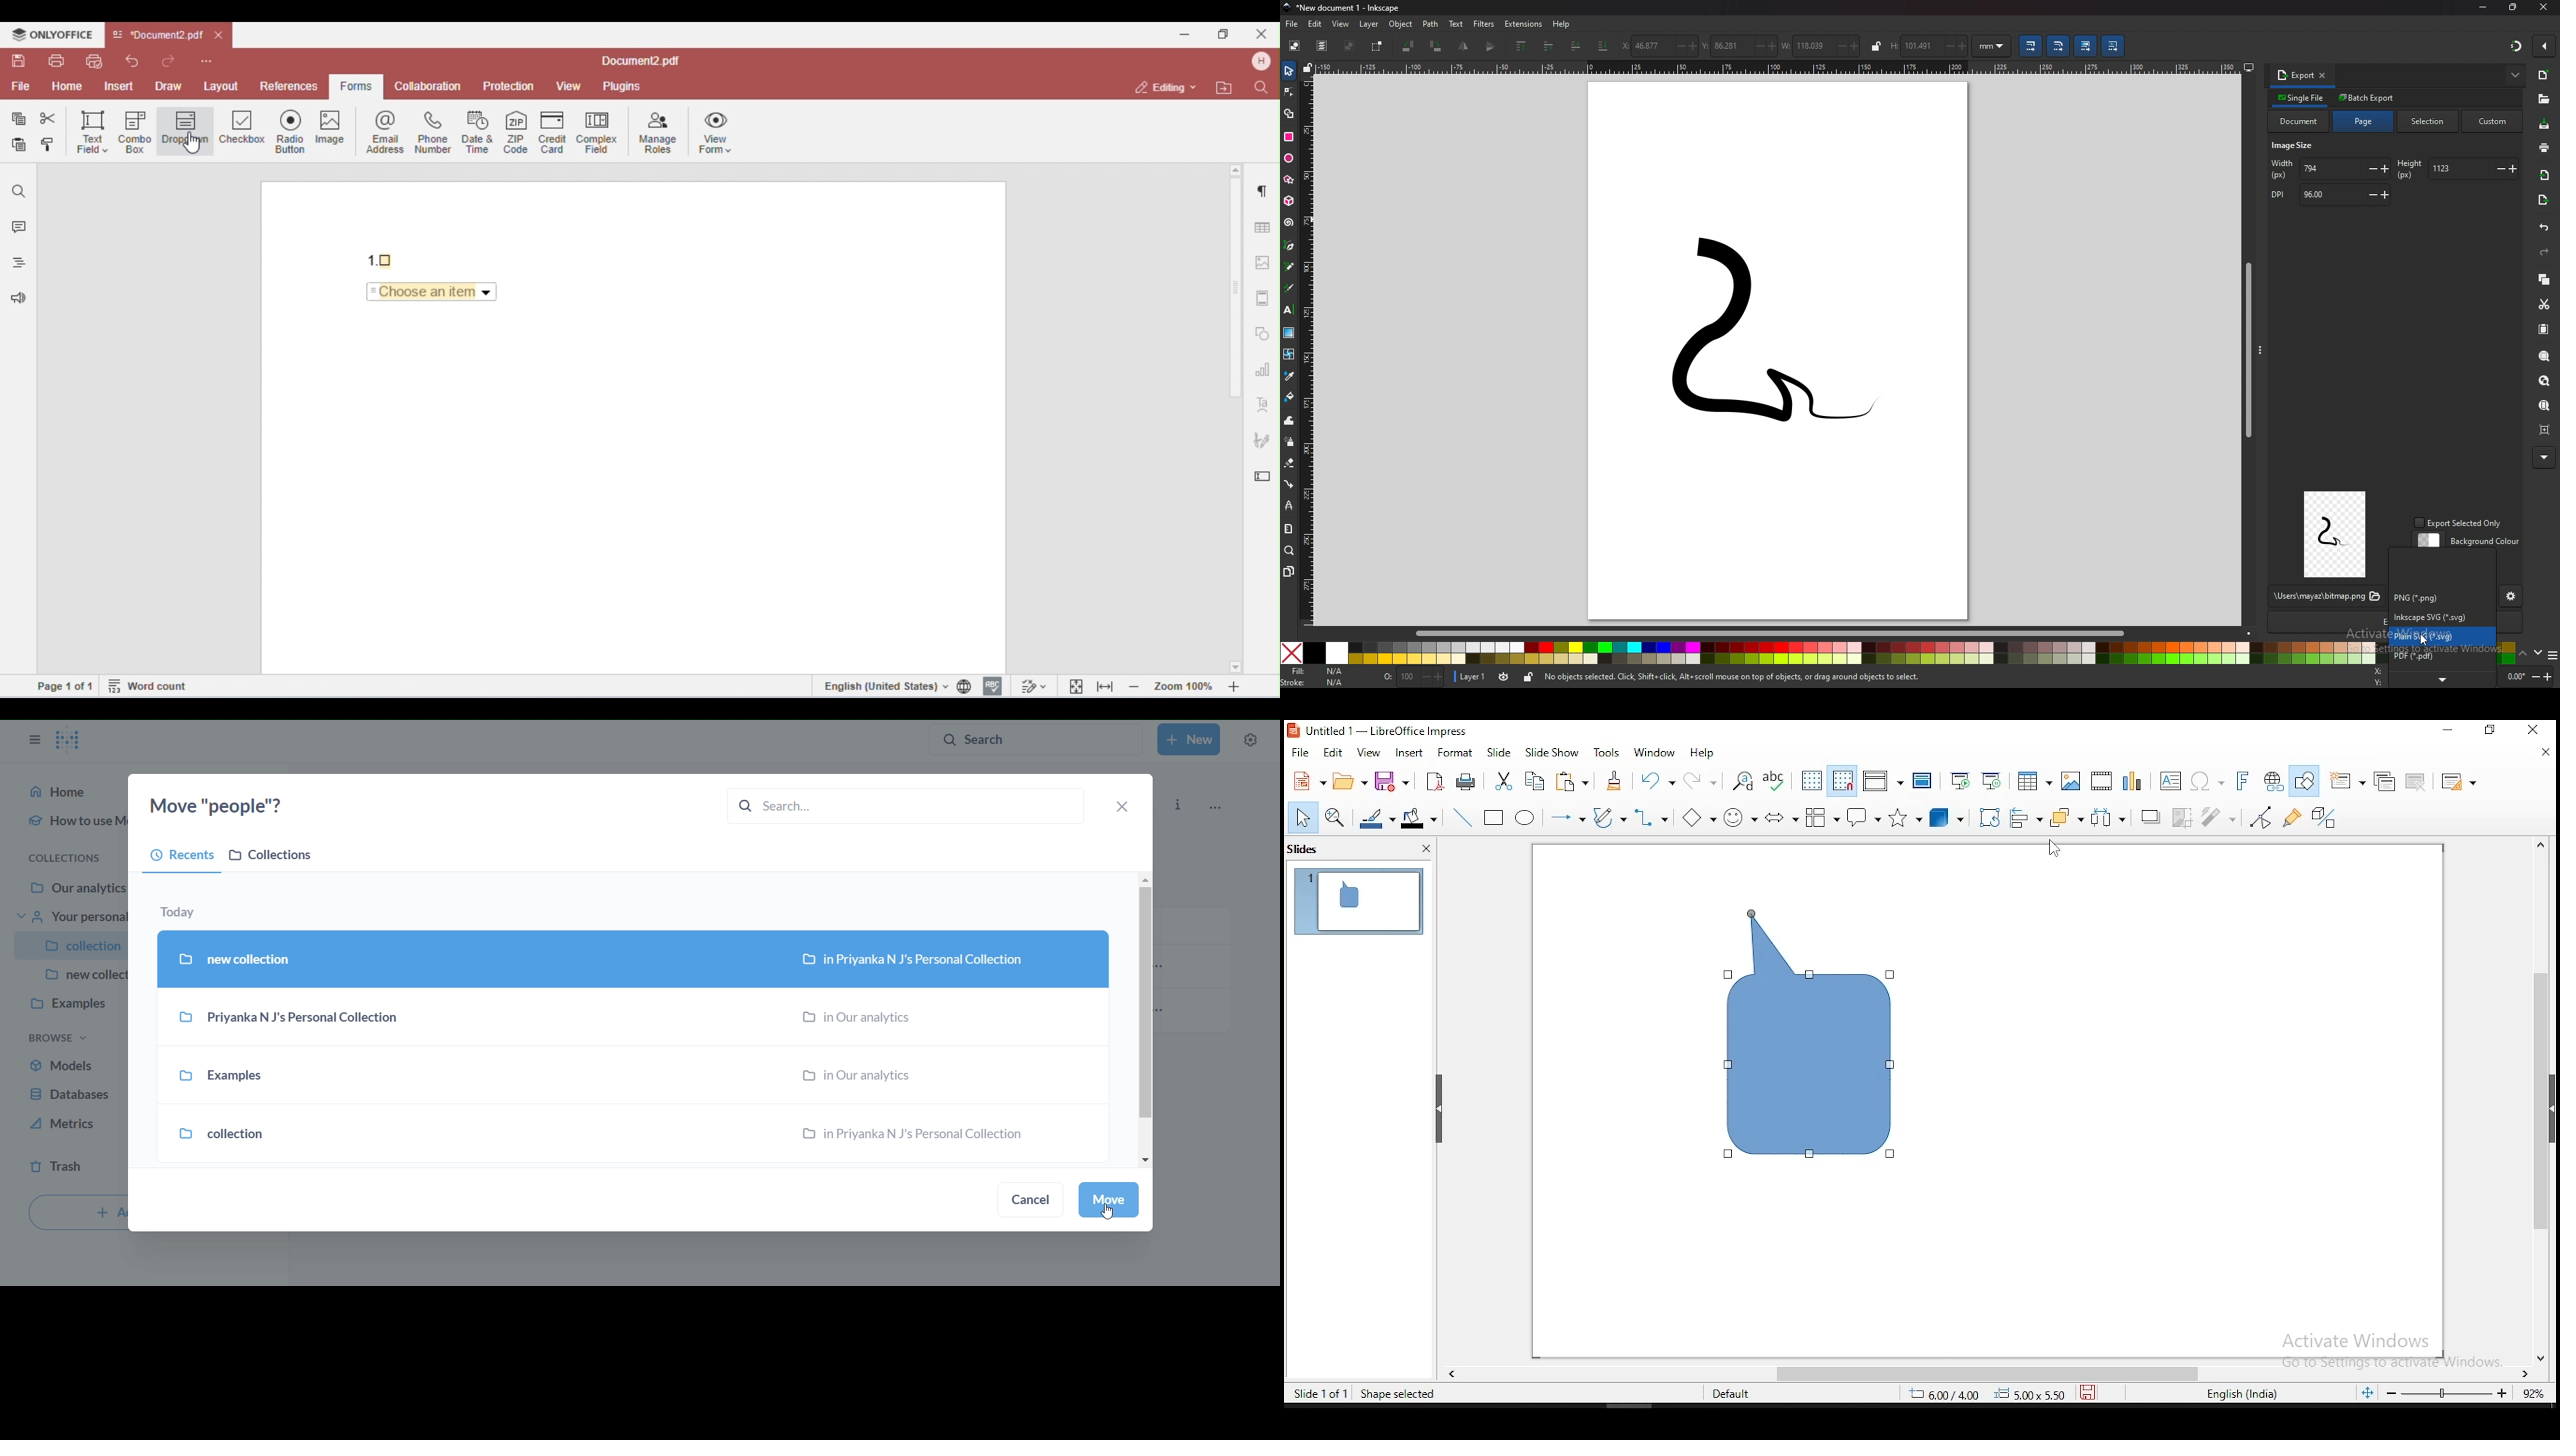  What do you see at coordinates (1315, 23) in the screenshot?
I see `edit` at bounding box center [1315, 23].